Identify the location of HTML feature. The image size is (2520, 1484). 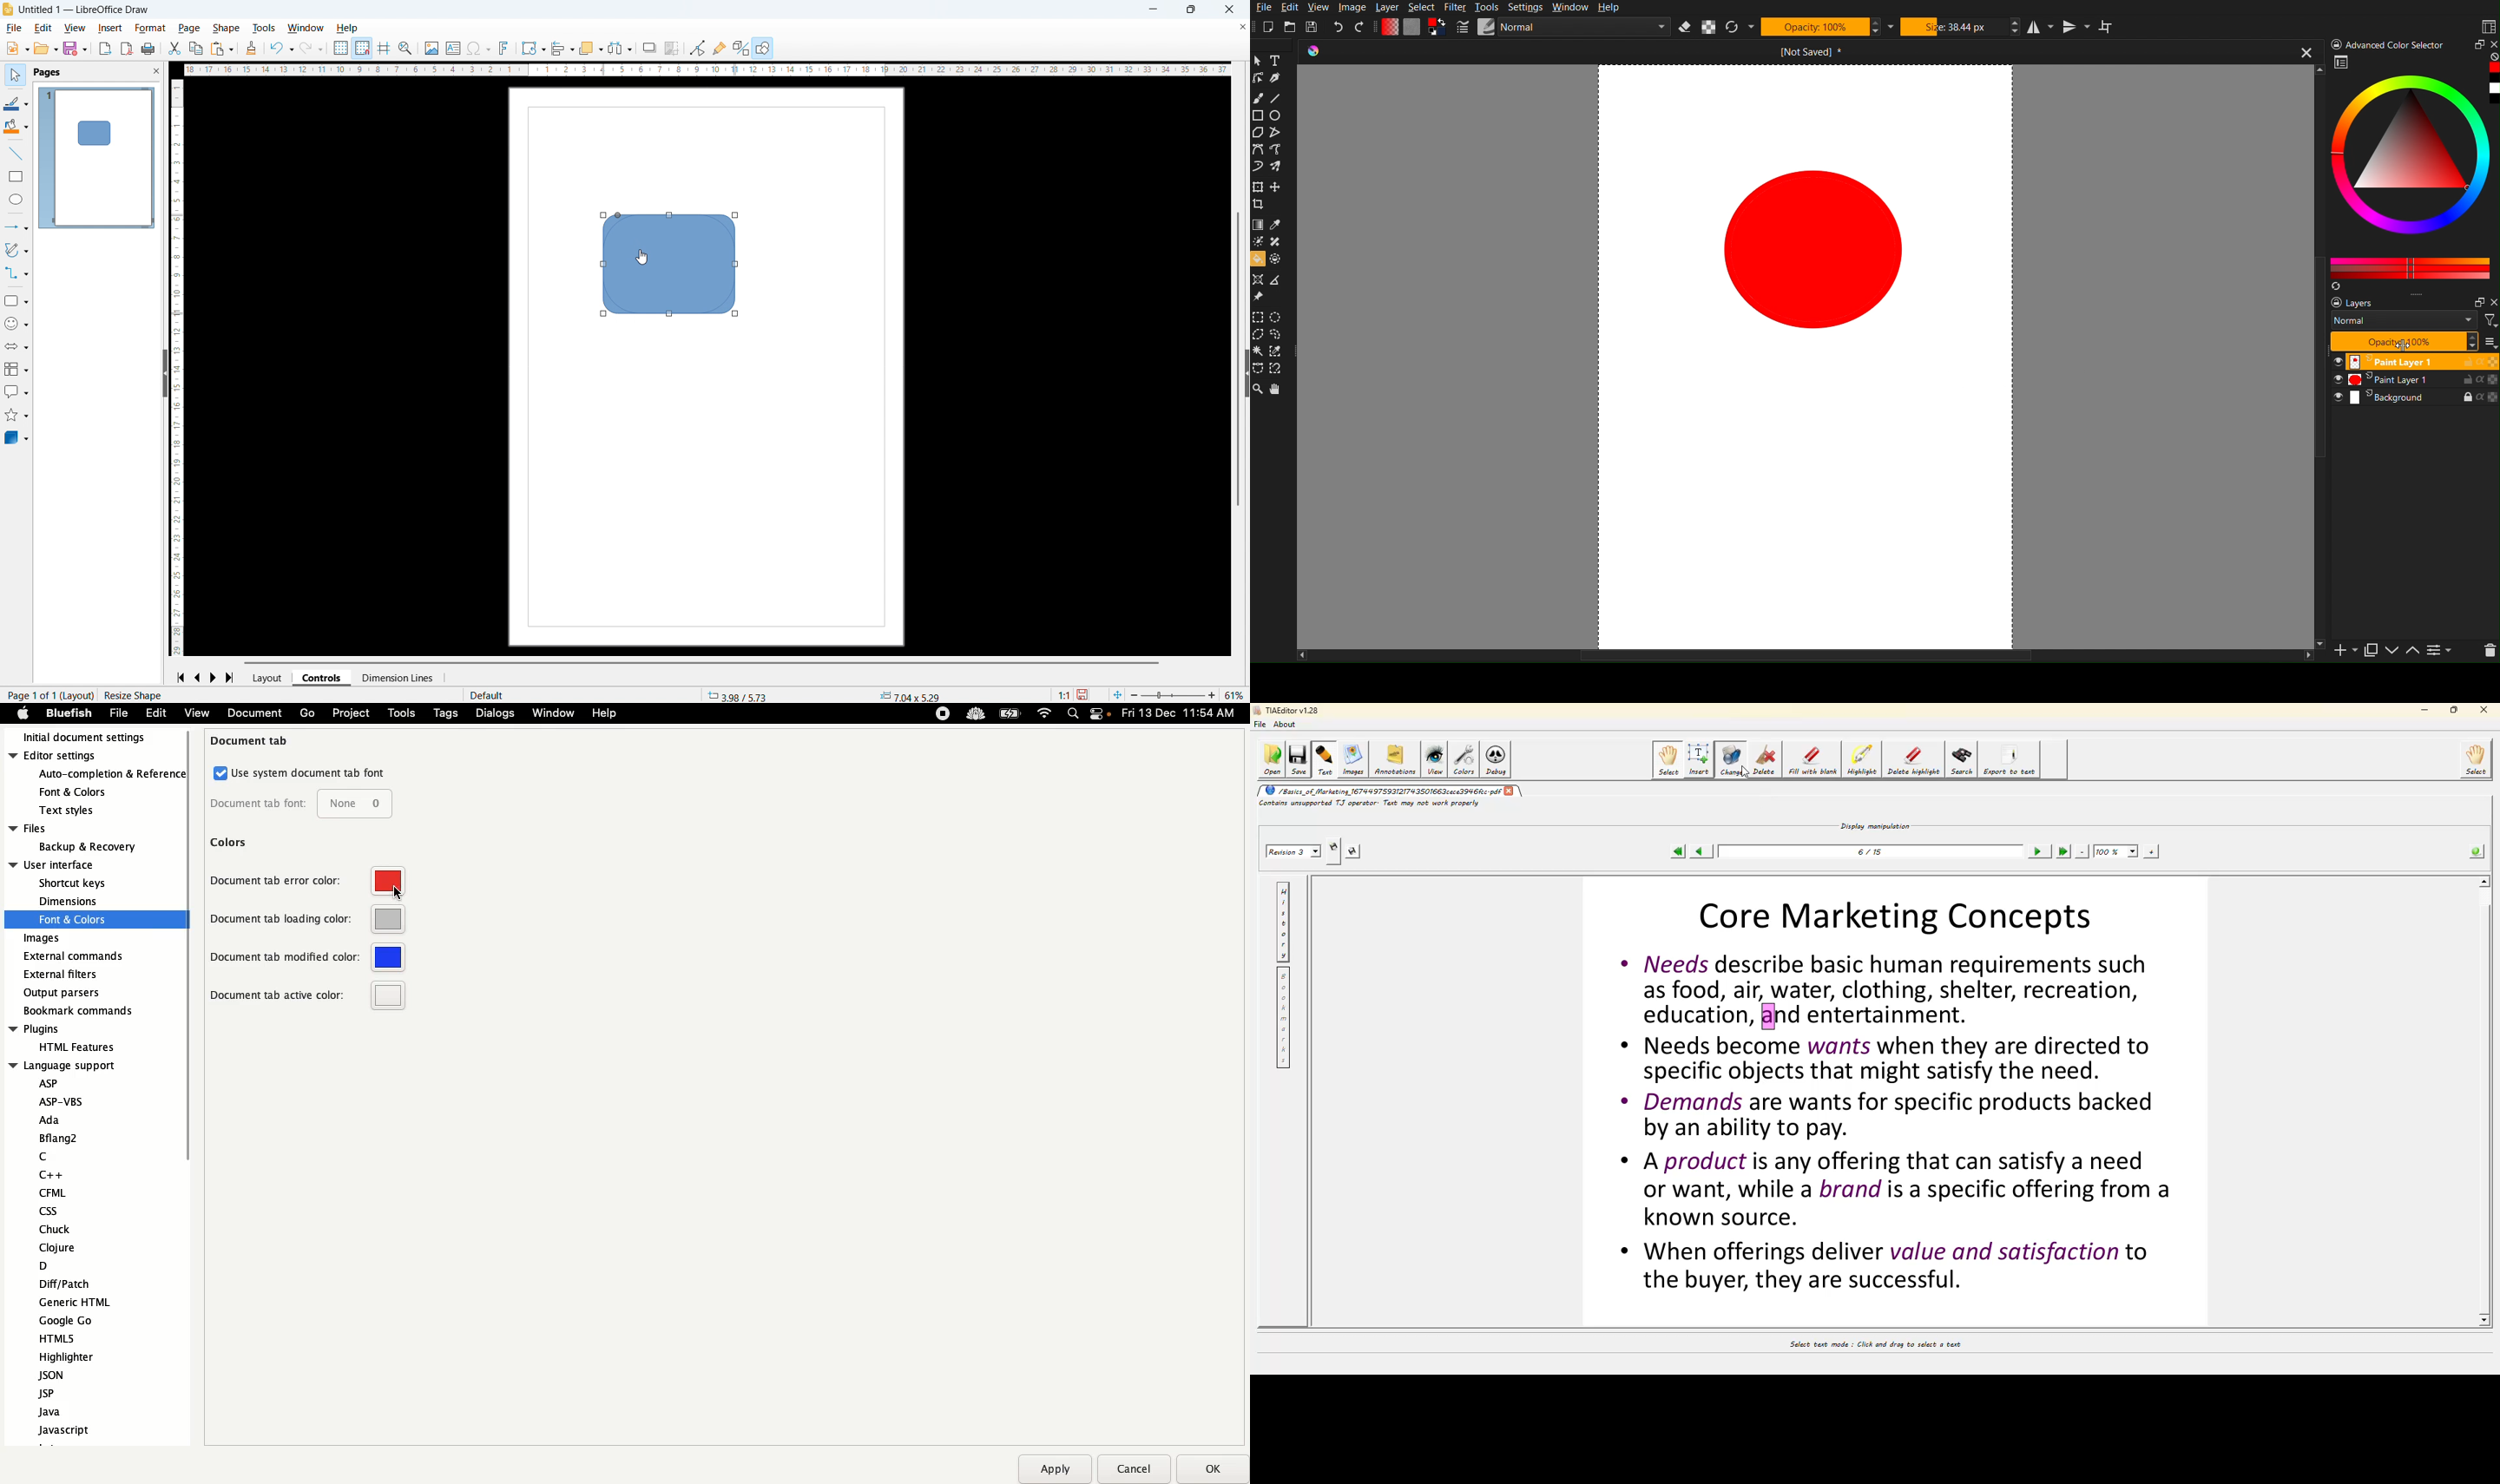
(73, 1046).